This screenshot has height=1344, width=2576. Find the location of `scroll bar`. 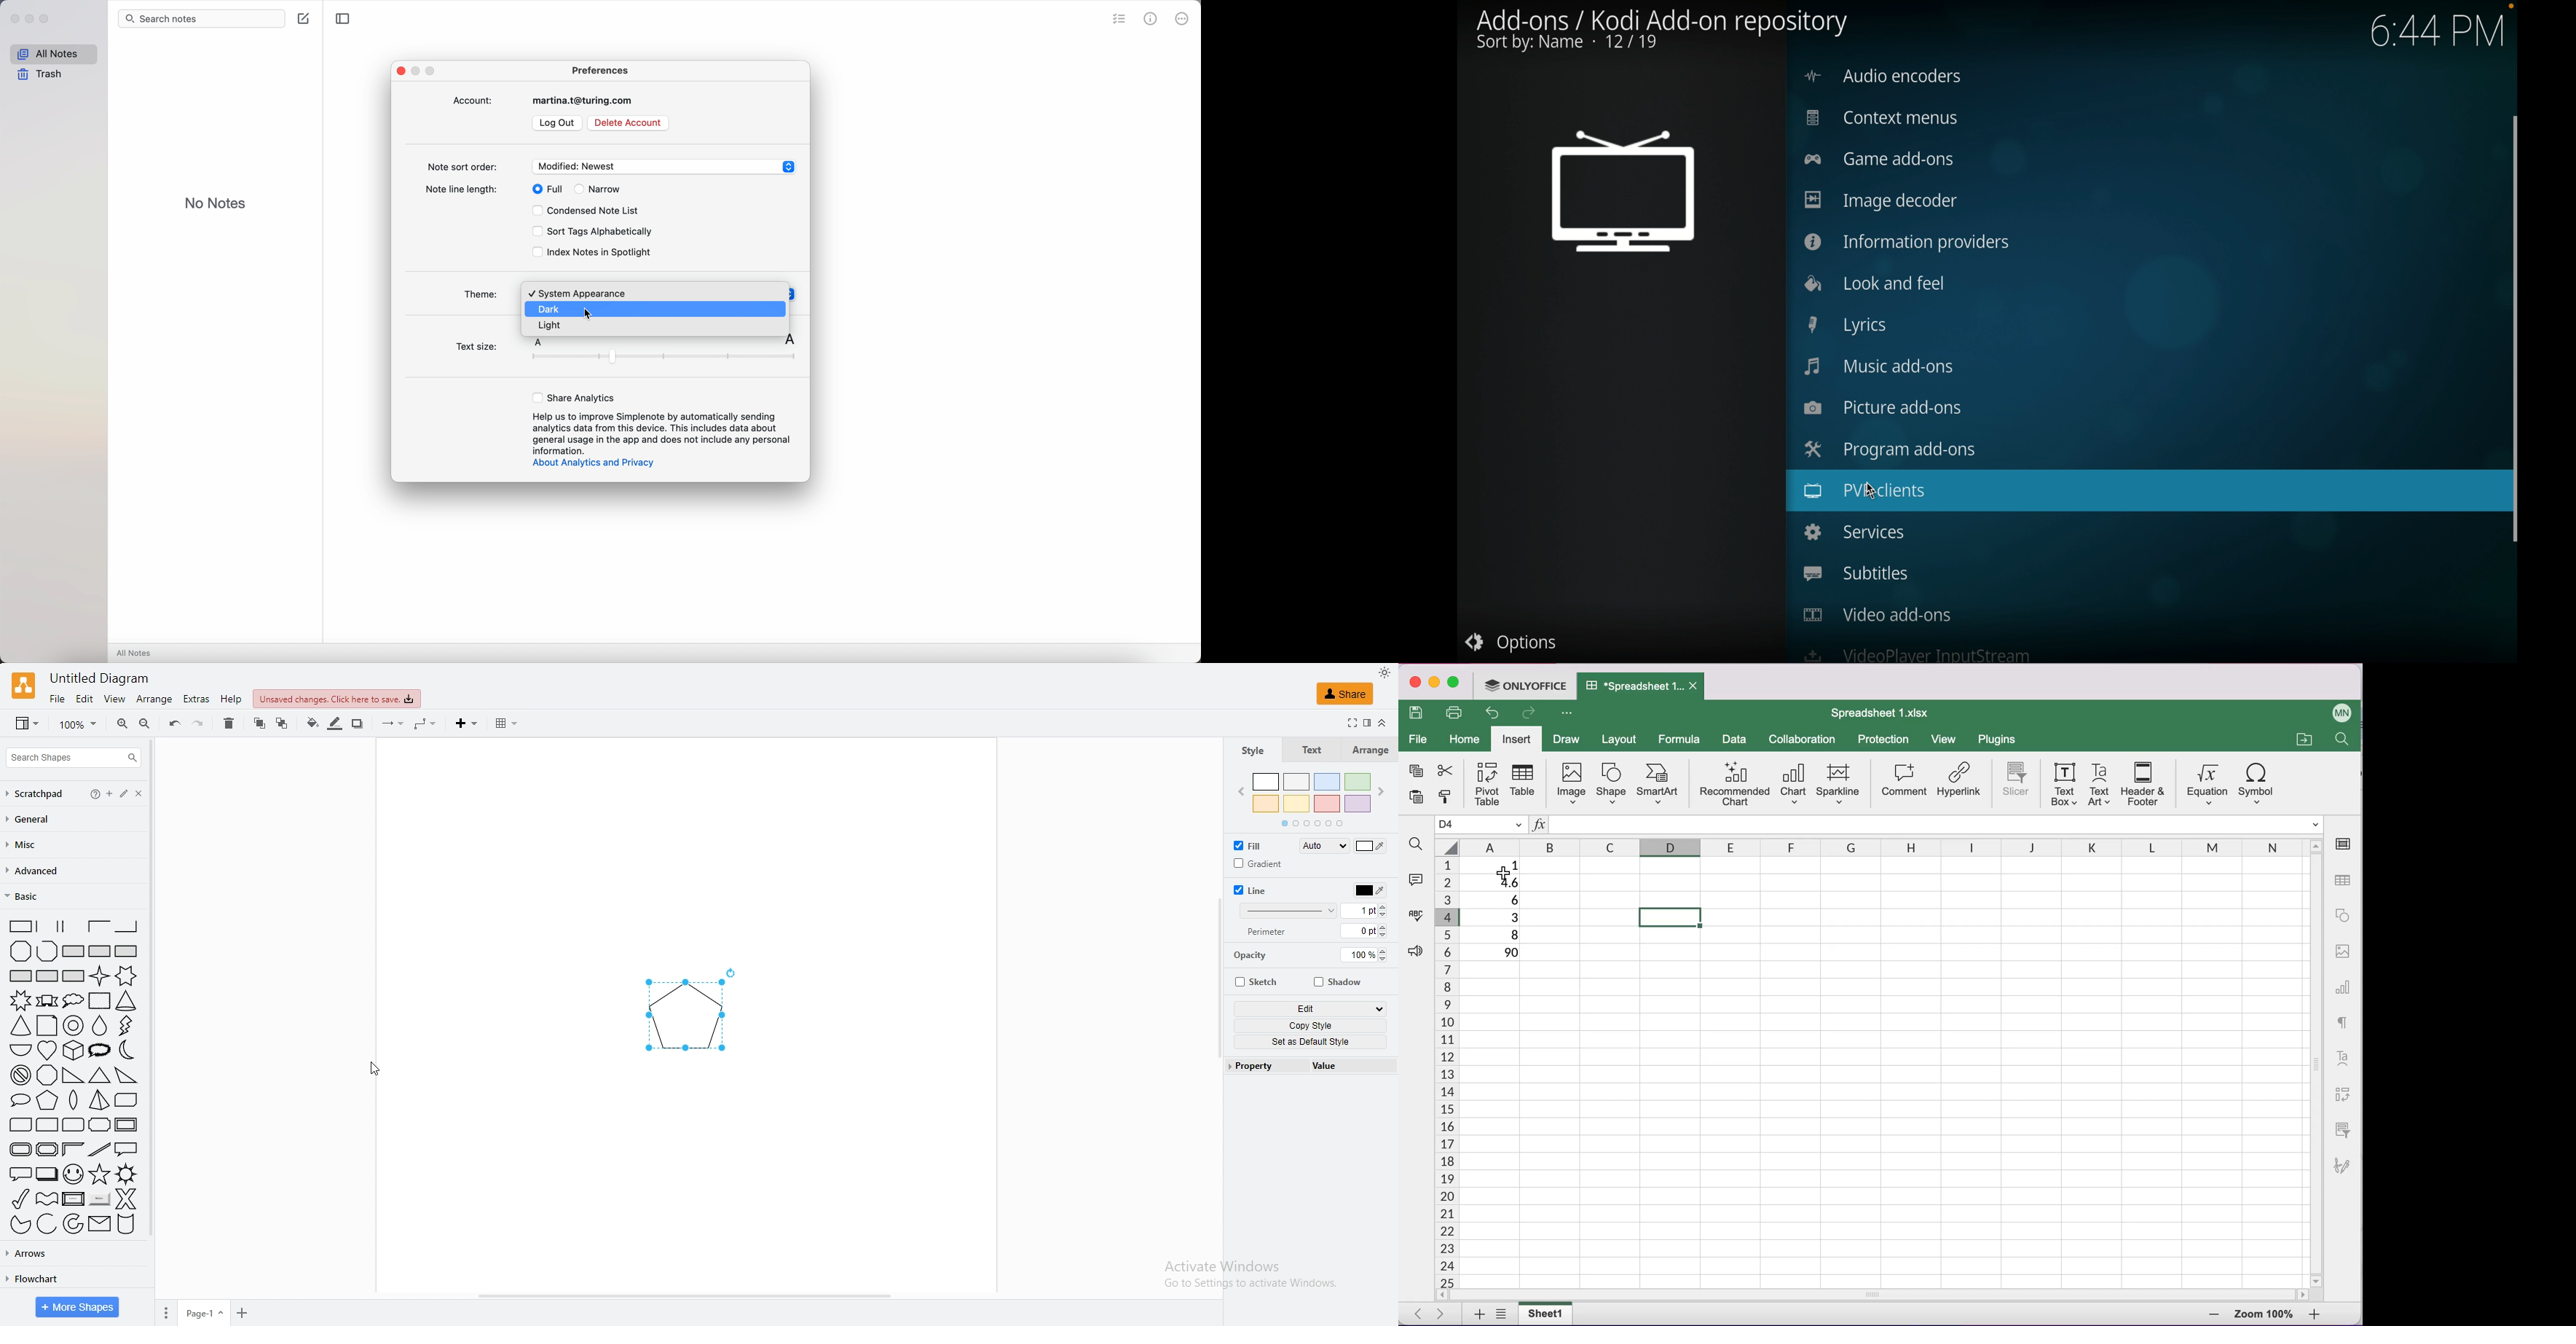

scroll bar is located at coordinates (159, 1001).